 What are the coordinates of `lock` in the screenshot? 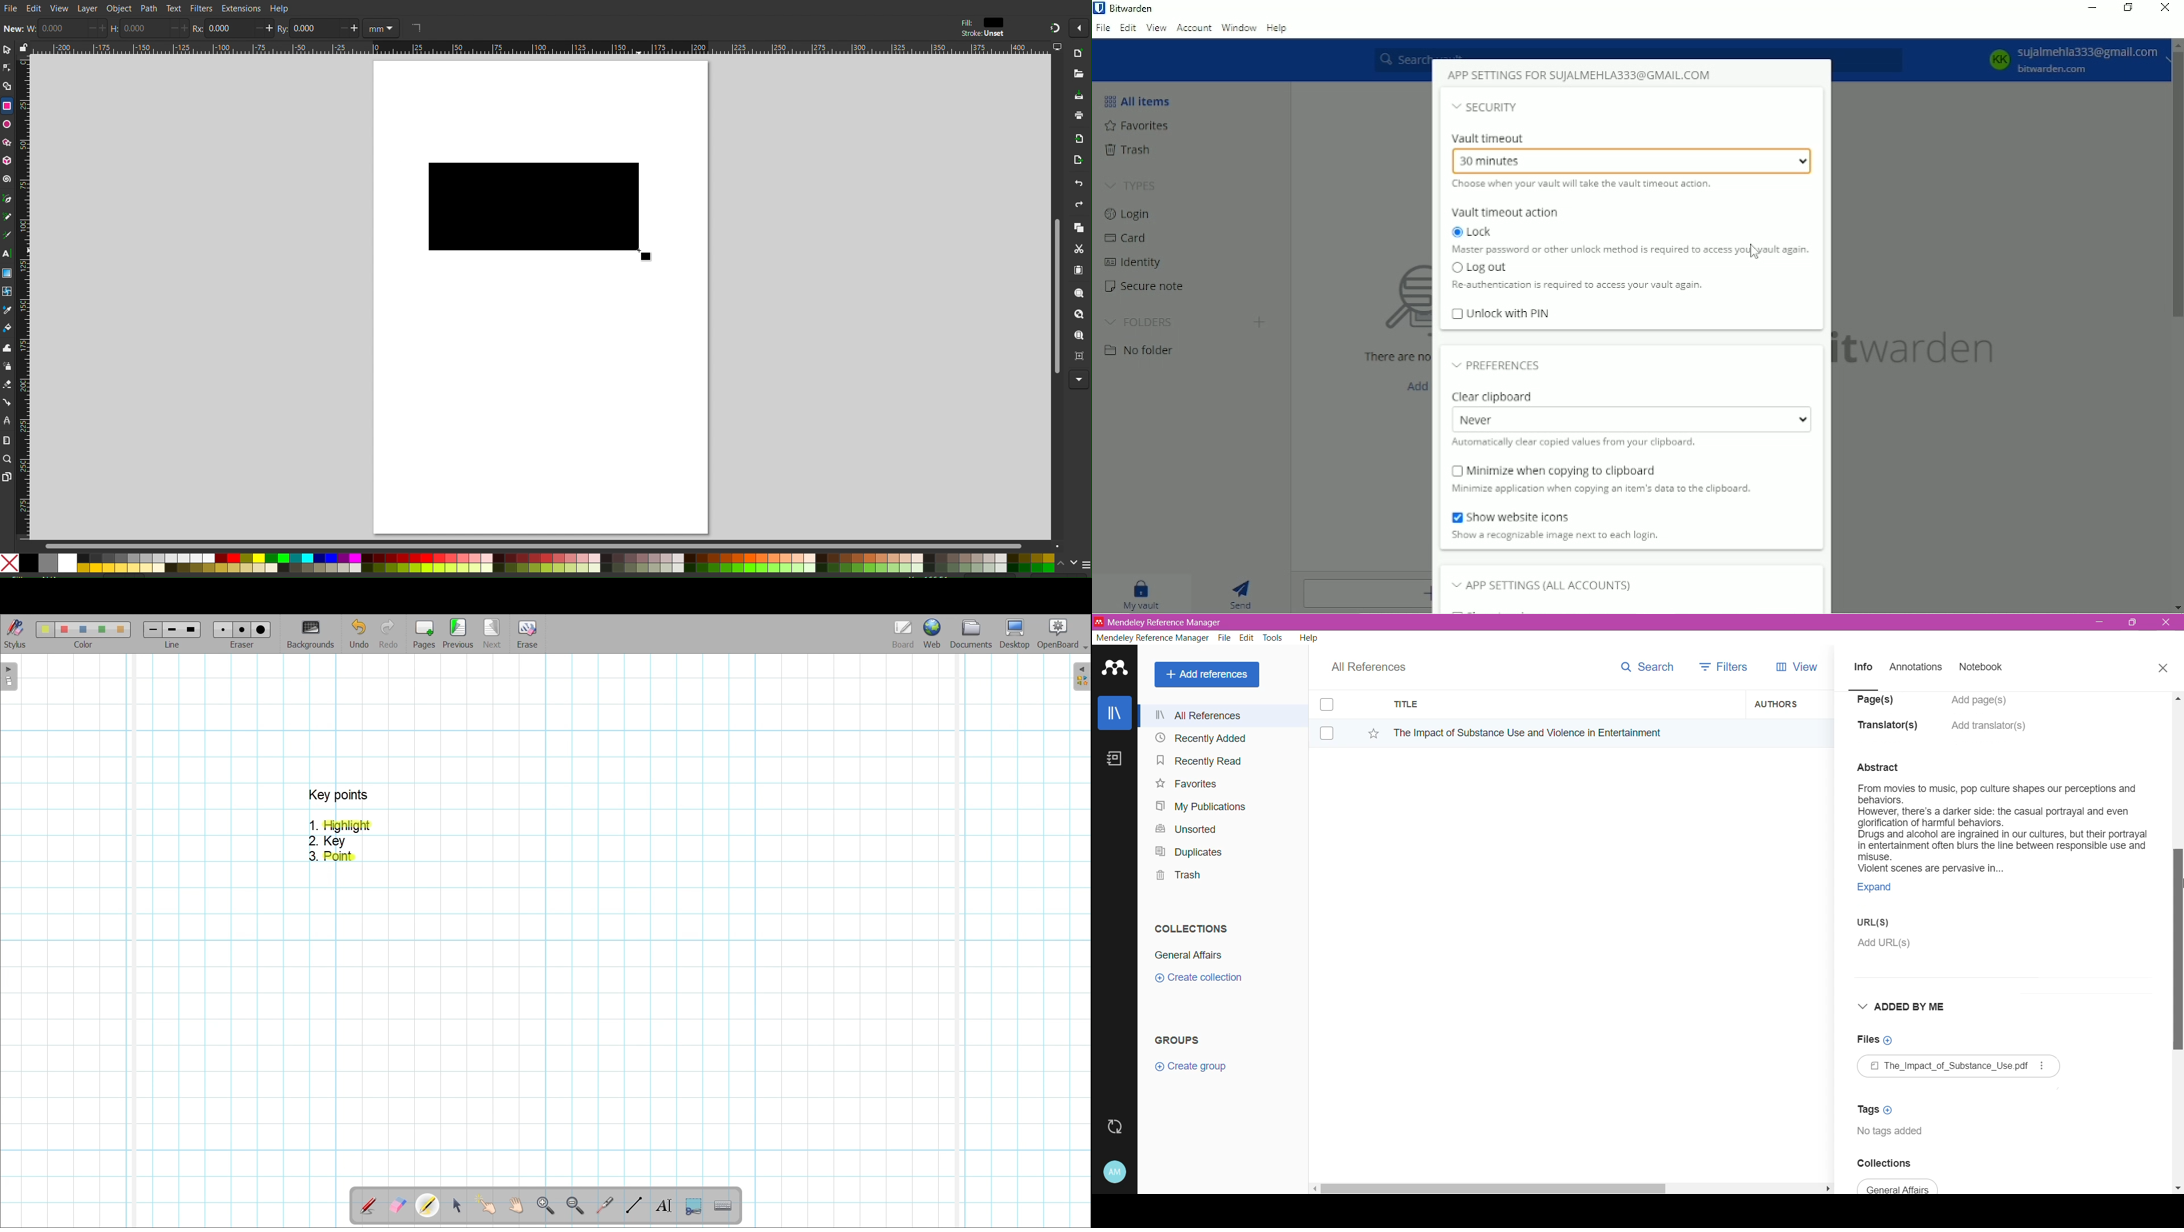 It's located at (22, 46).